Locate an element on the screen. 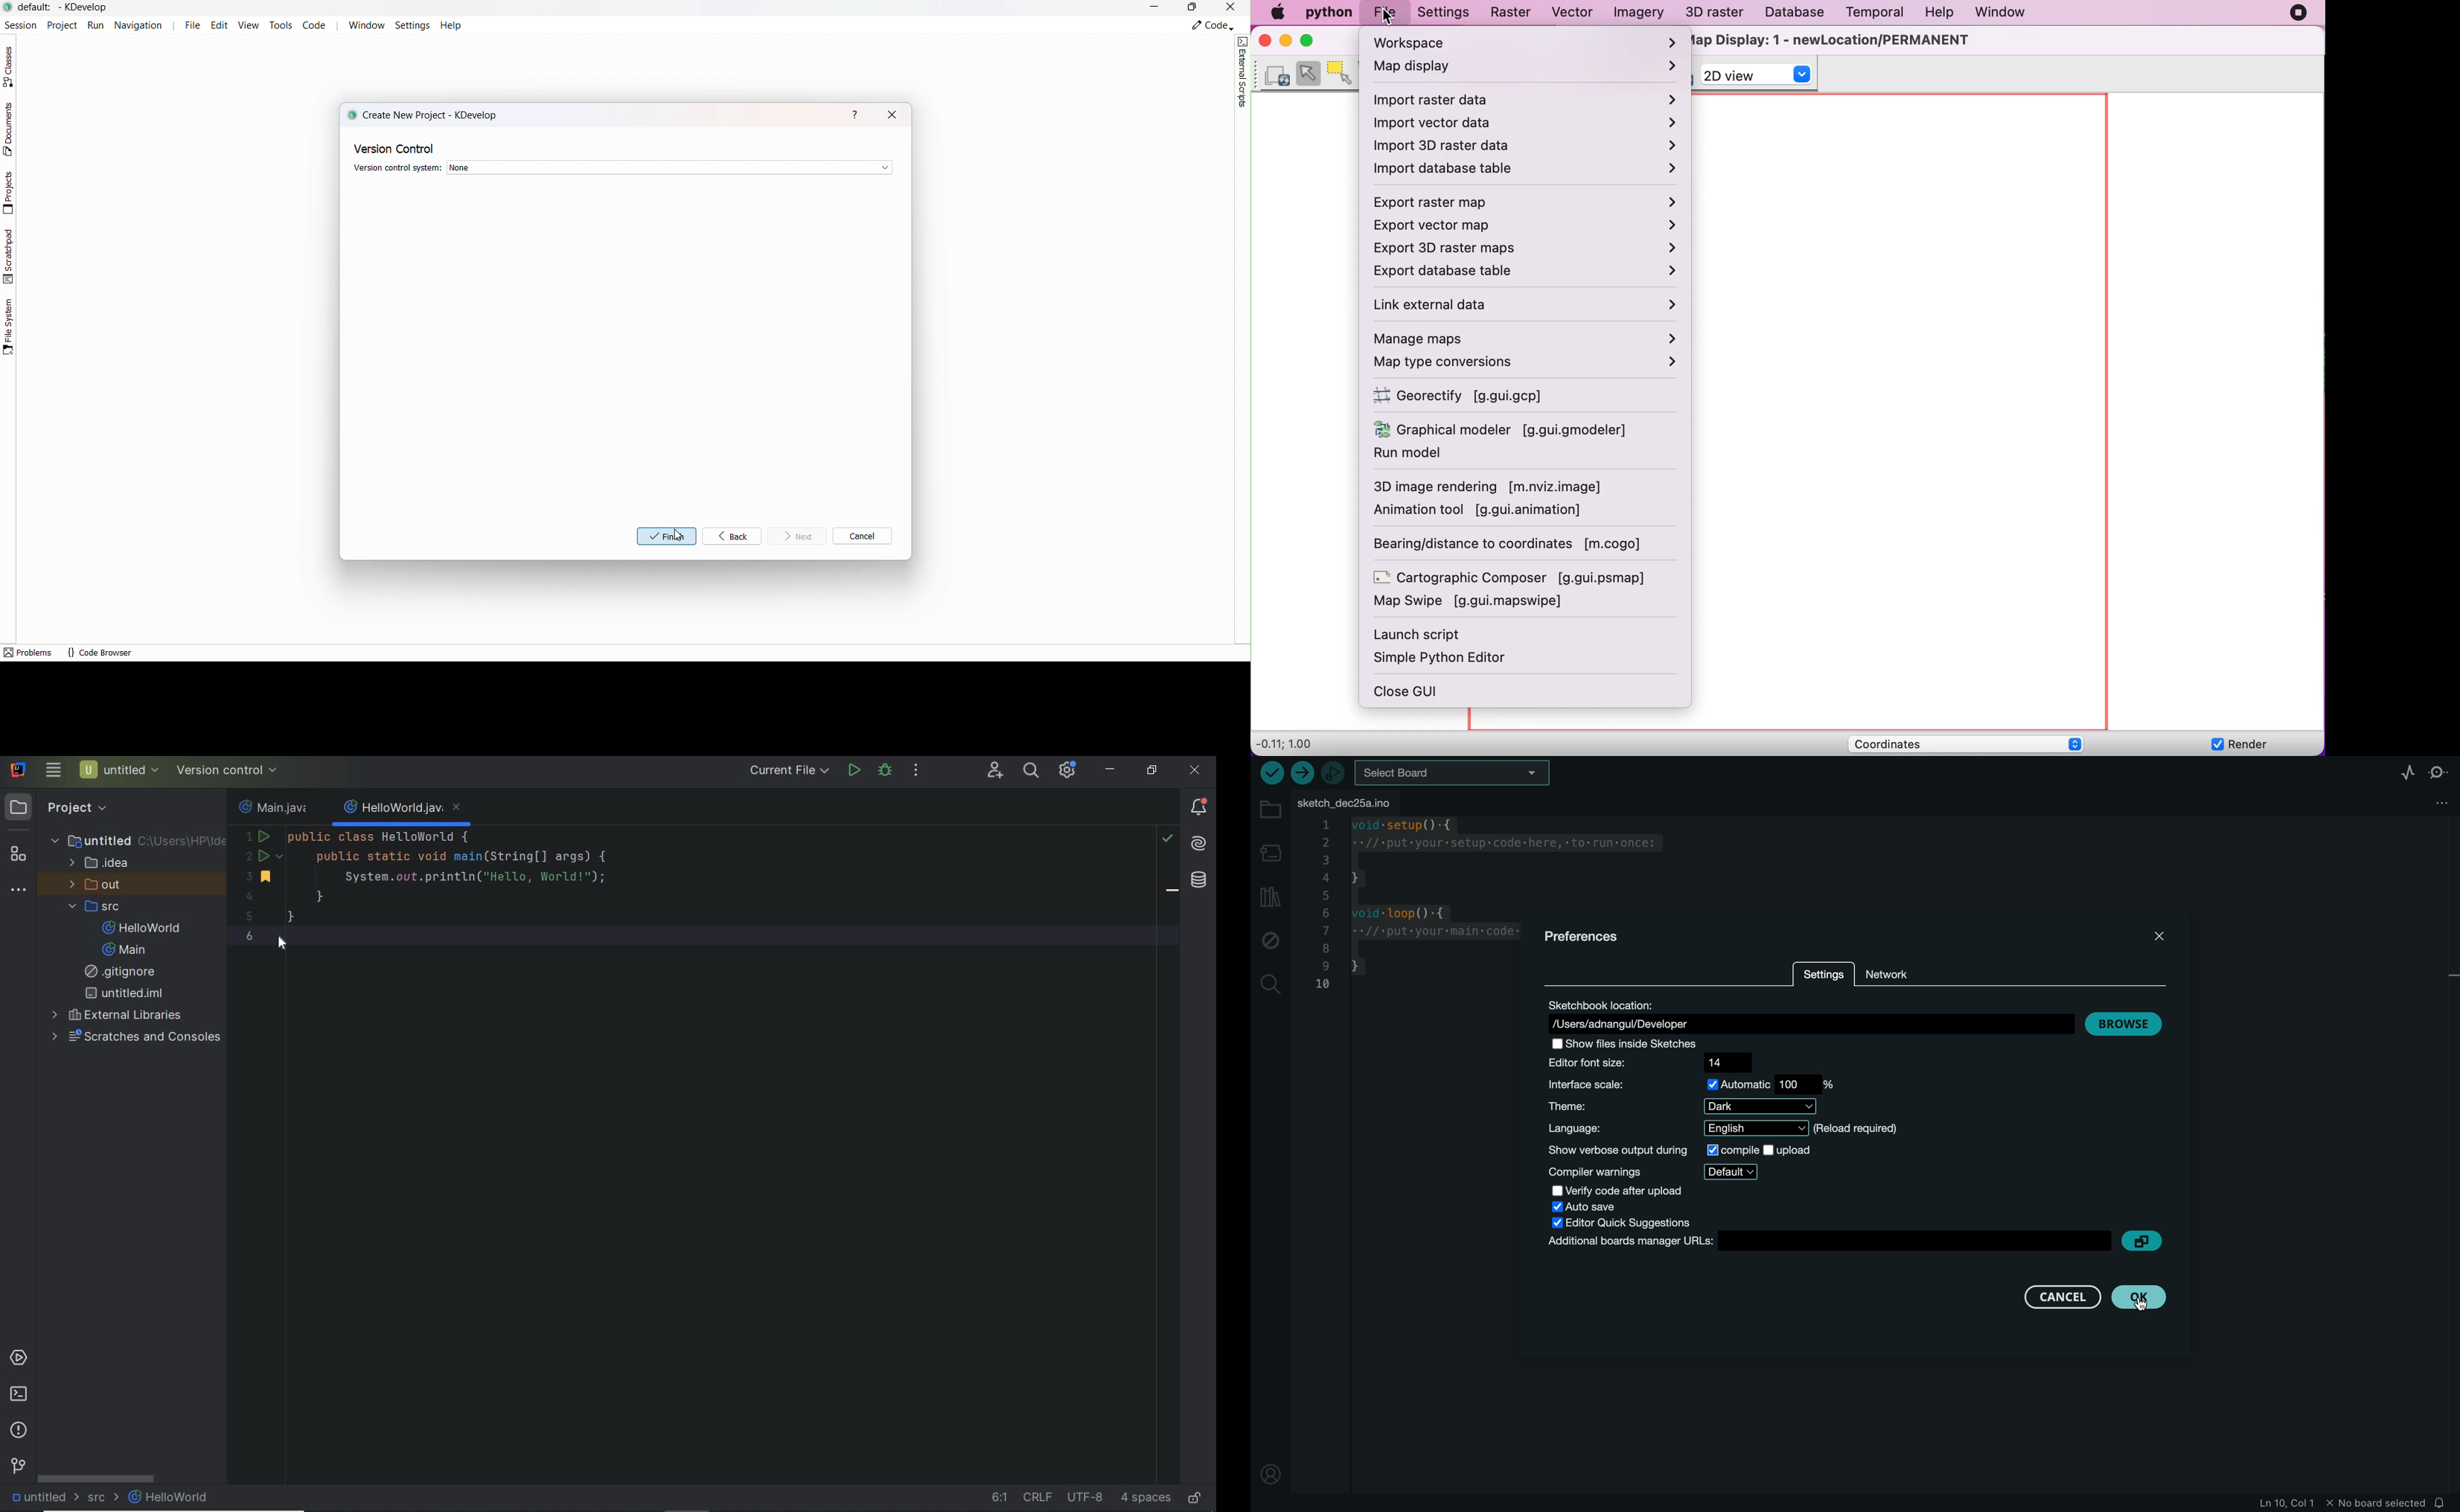 This screenshot has height=1512, width=2464. close is located at coordinates (2163, 932).